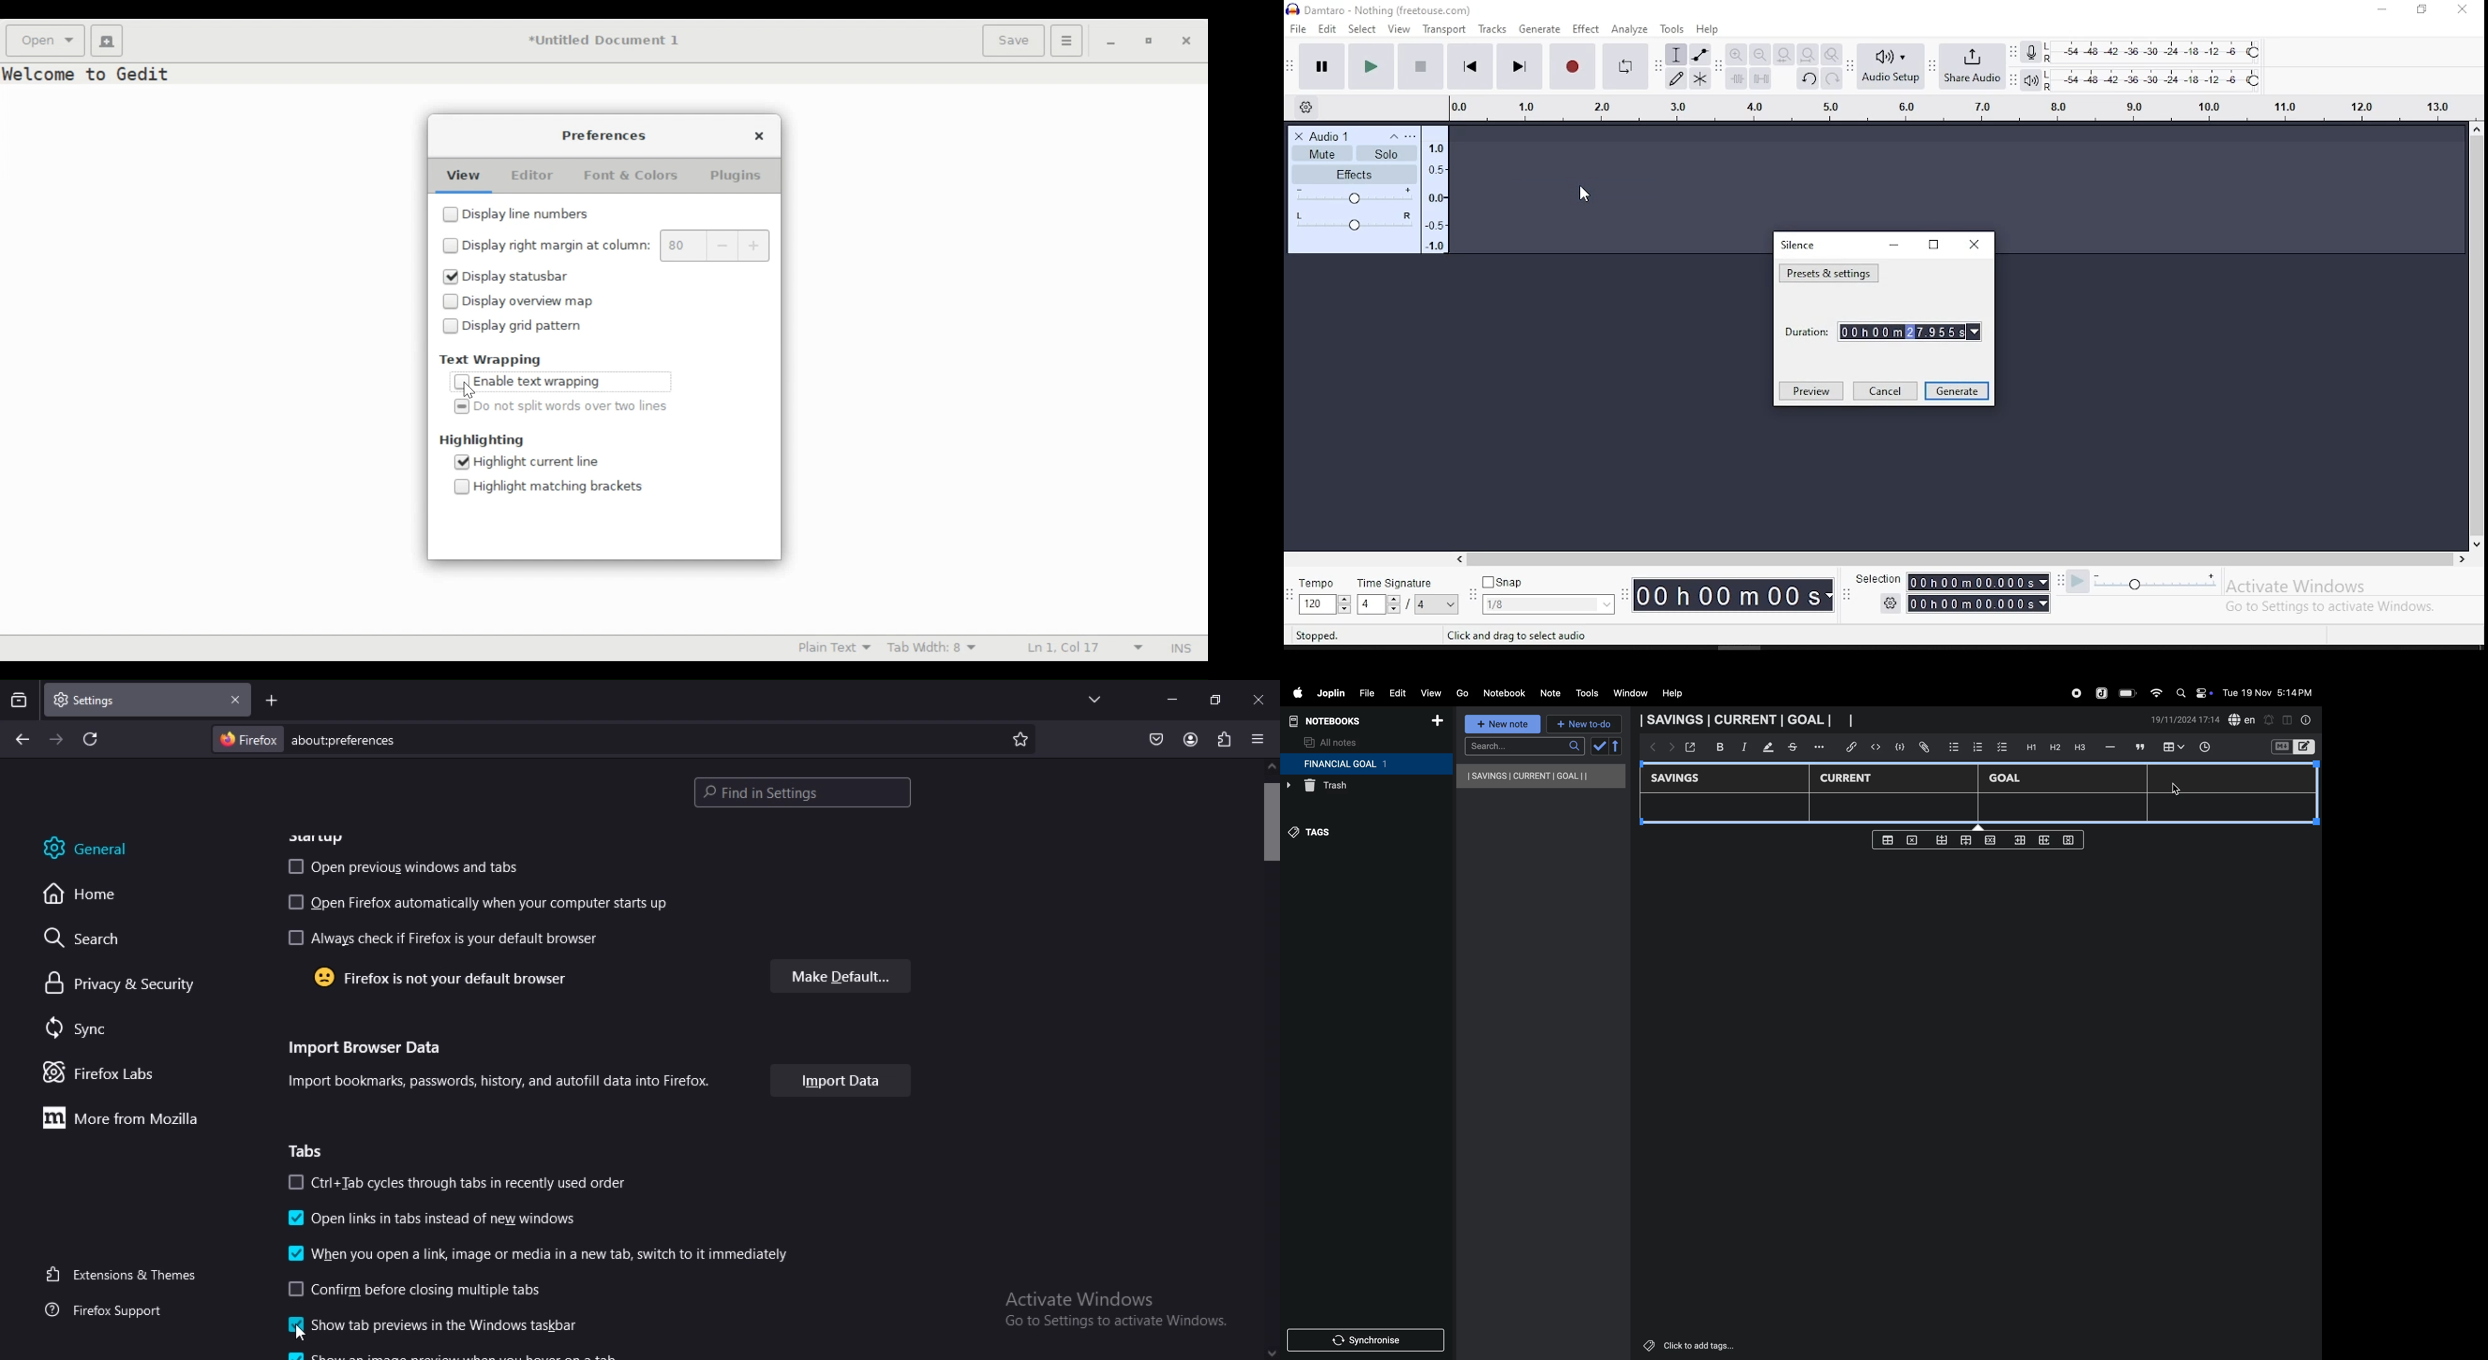 The width and height of the screenshot is (2492, 1372). Describe the element at coordinates (1821, 747) in the screenshot. I see `options` at that location.